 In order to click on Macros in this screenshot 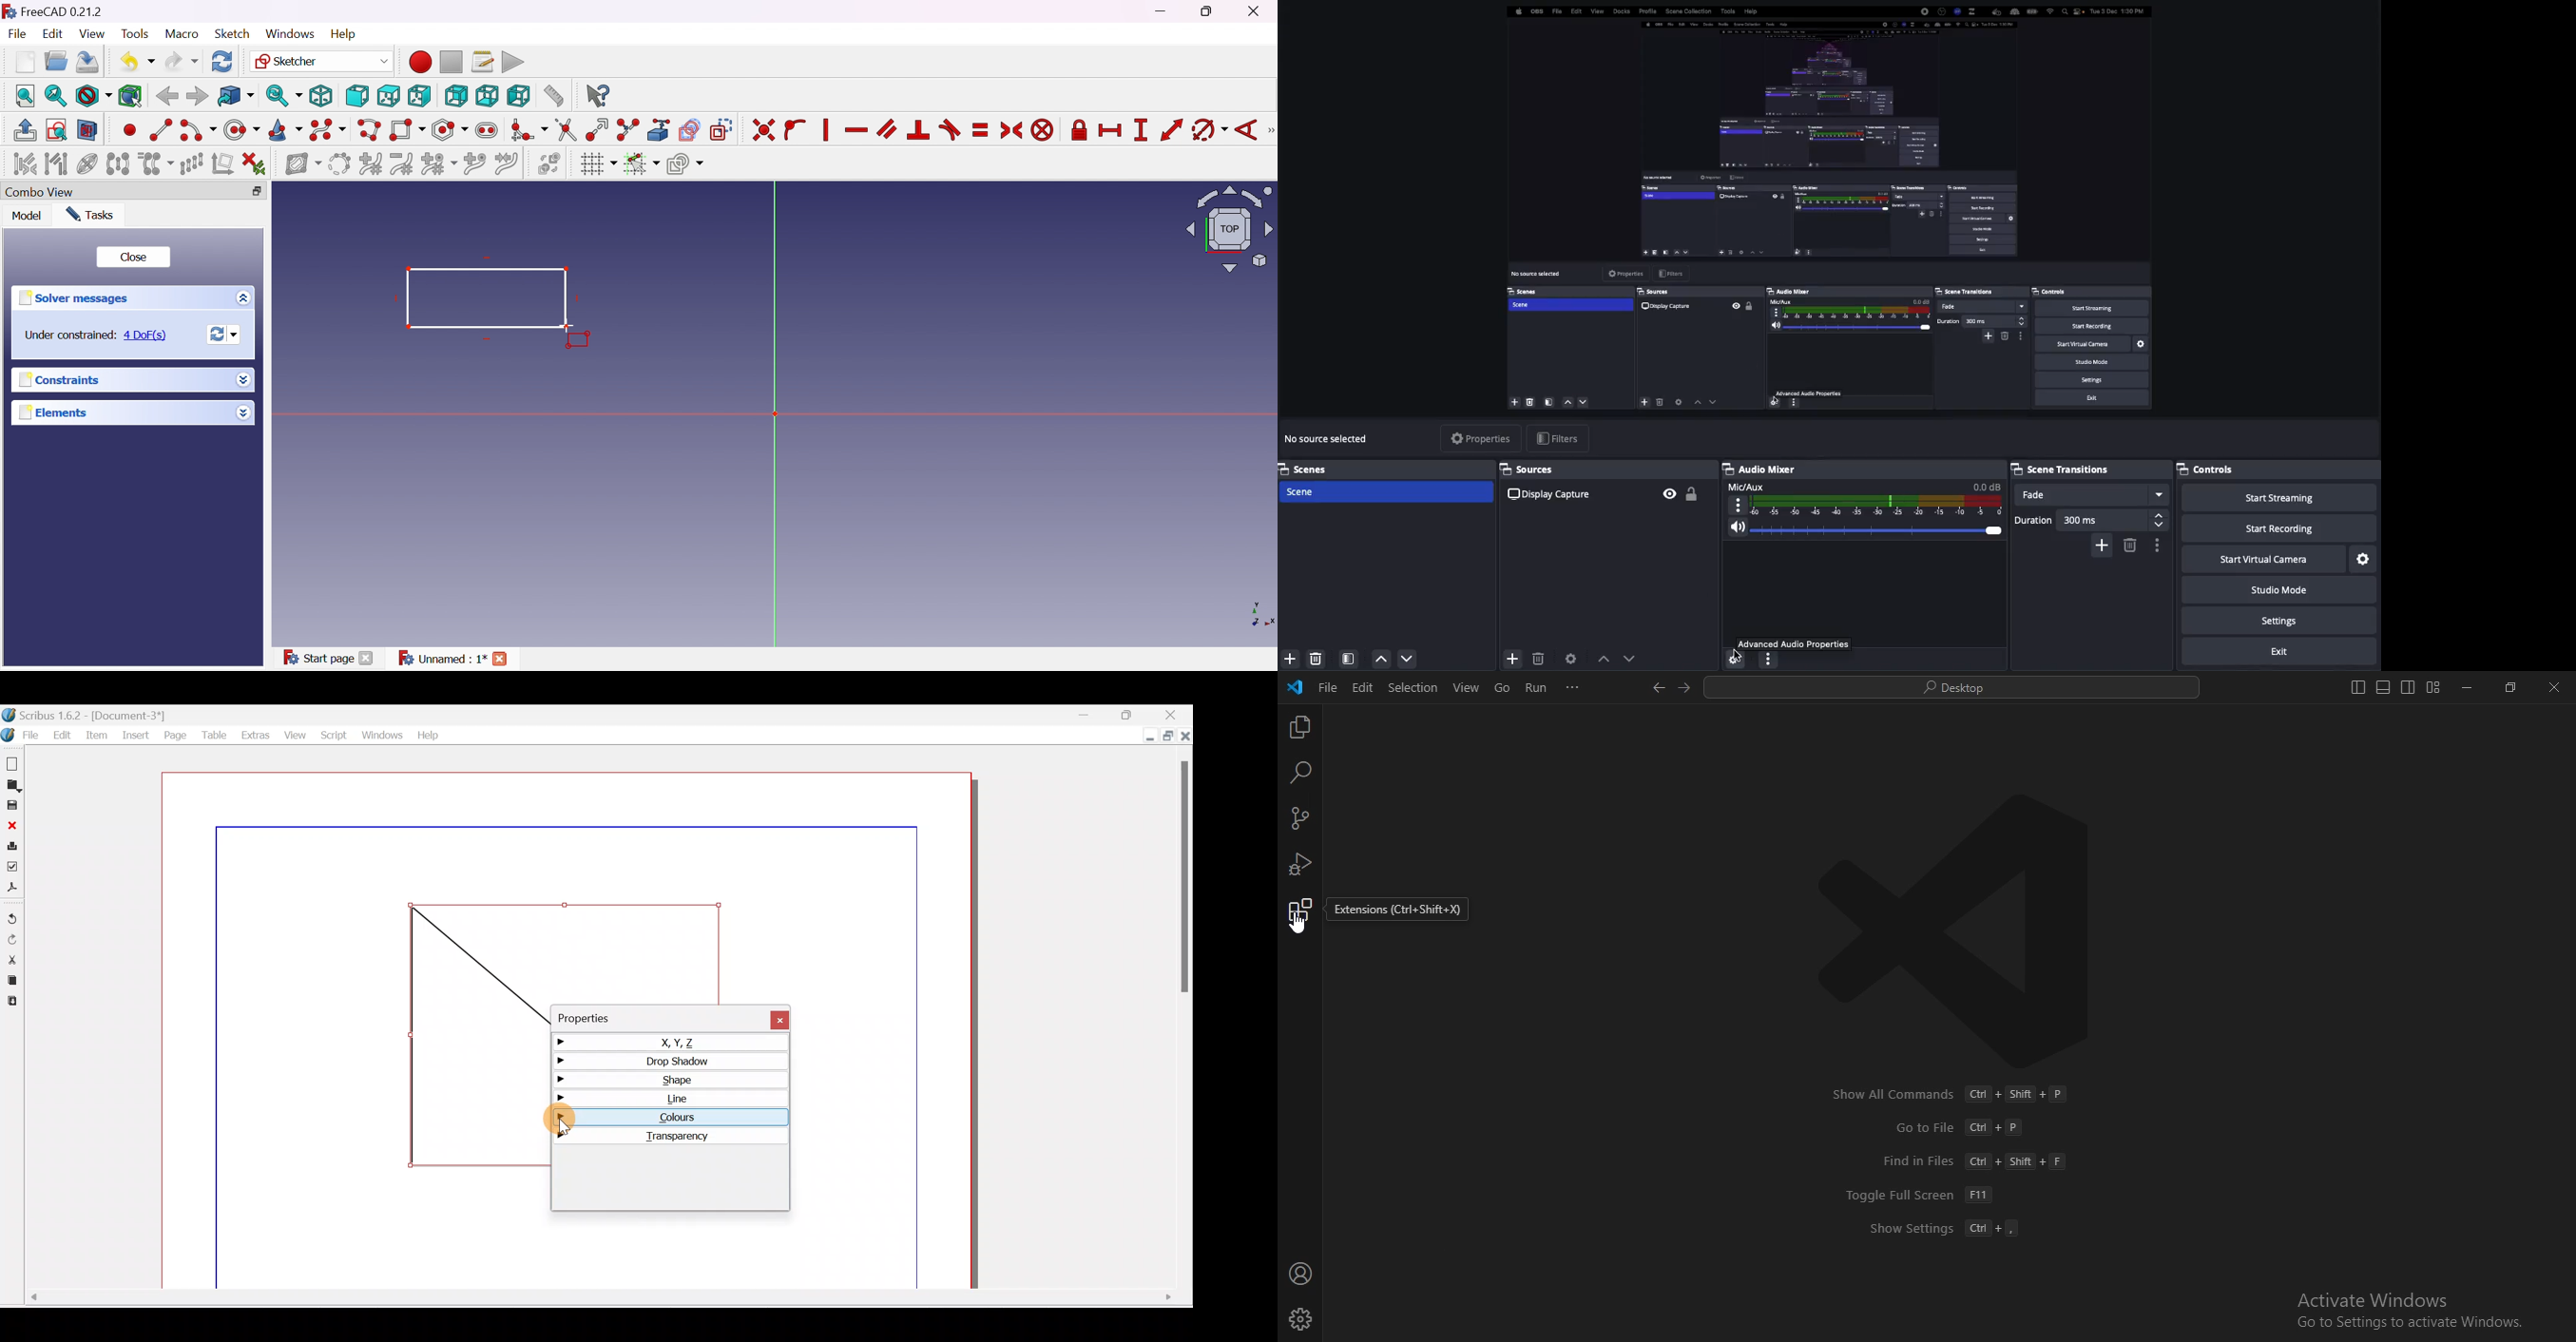, I will do `click(483, 61)`.